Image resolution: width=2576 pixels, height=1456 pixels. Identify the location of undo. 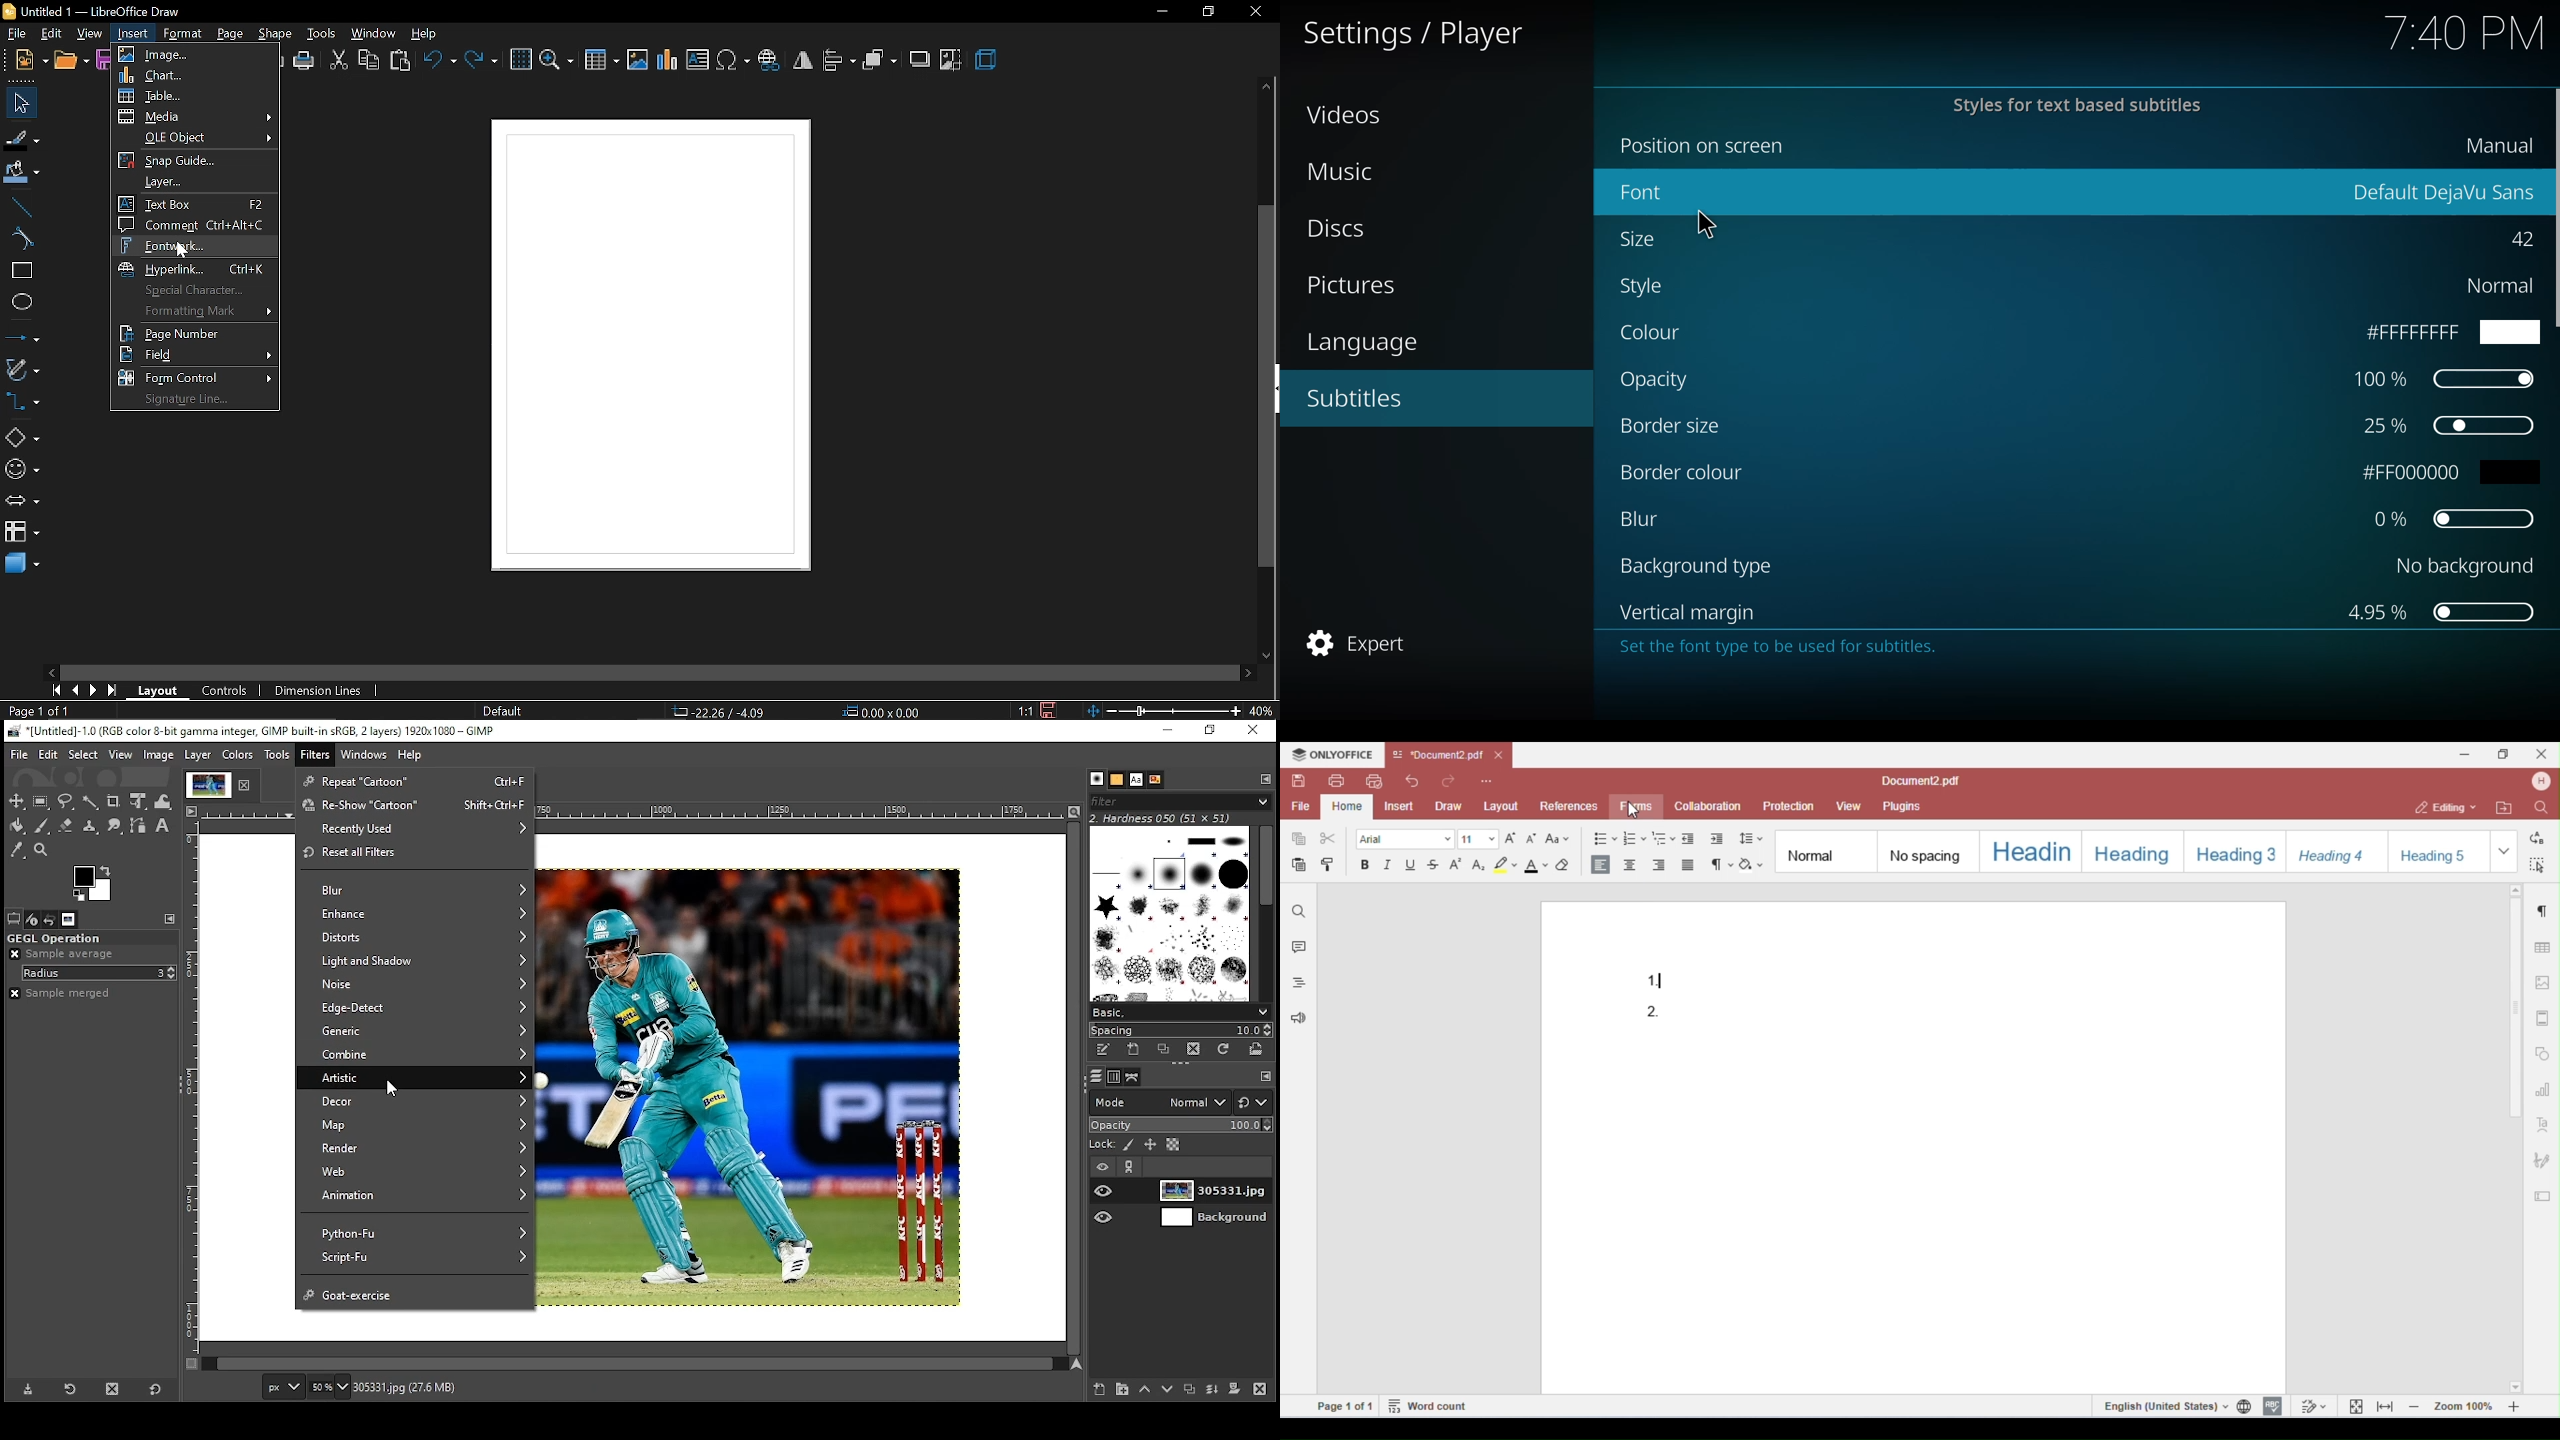
(439, 62).